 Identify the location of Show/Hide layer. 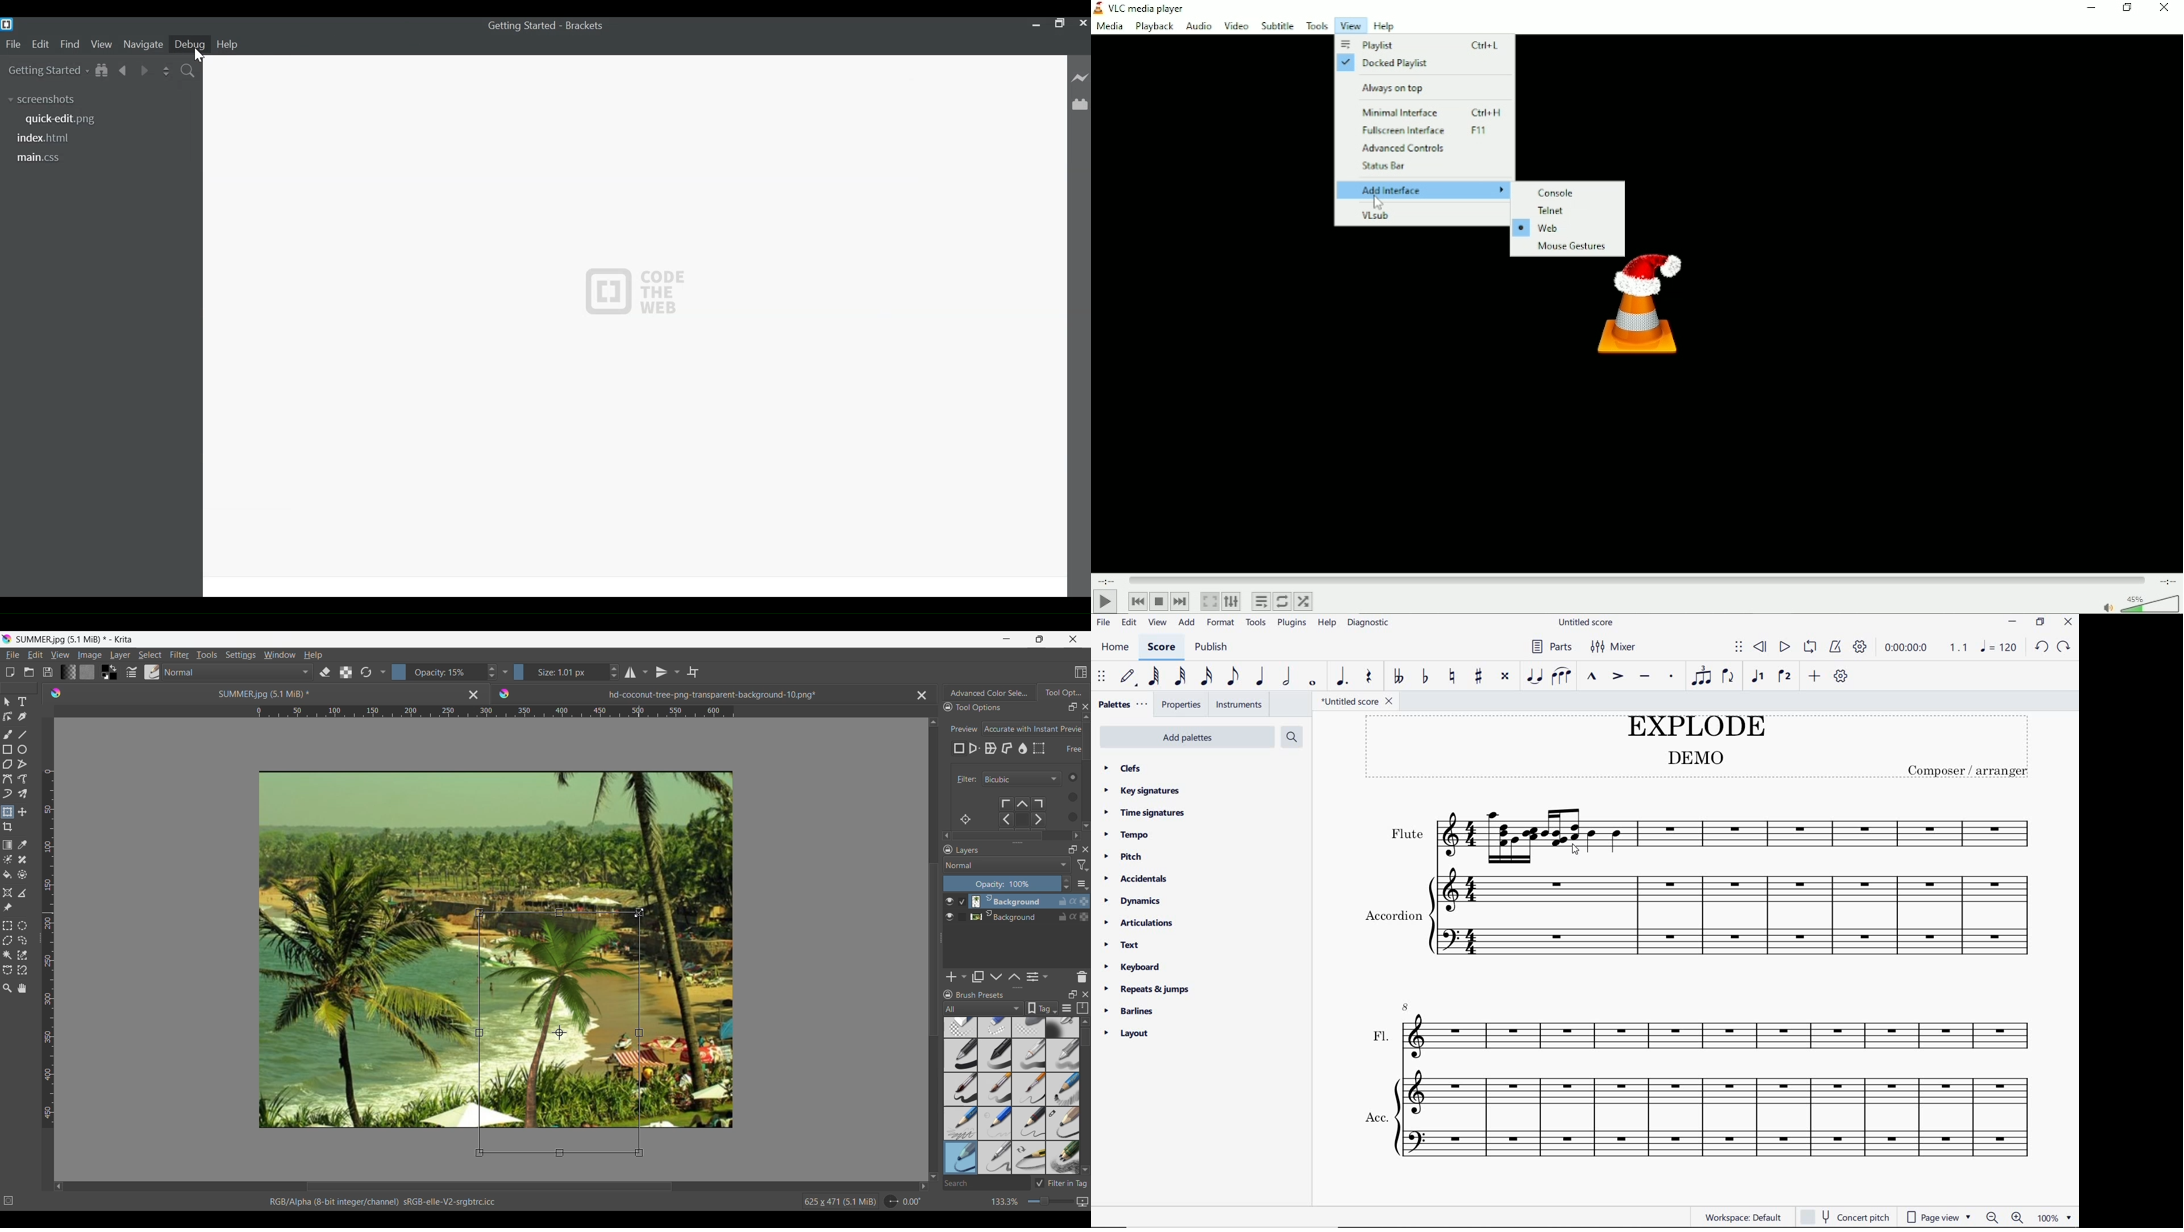
(950, 902).